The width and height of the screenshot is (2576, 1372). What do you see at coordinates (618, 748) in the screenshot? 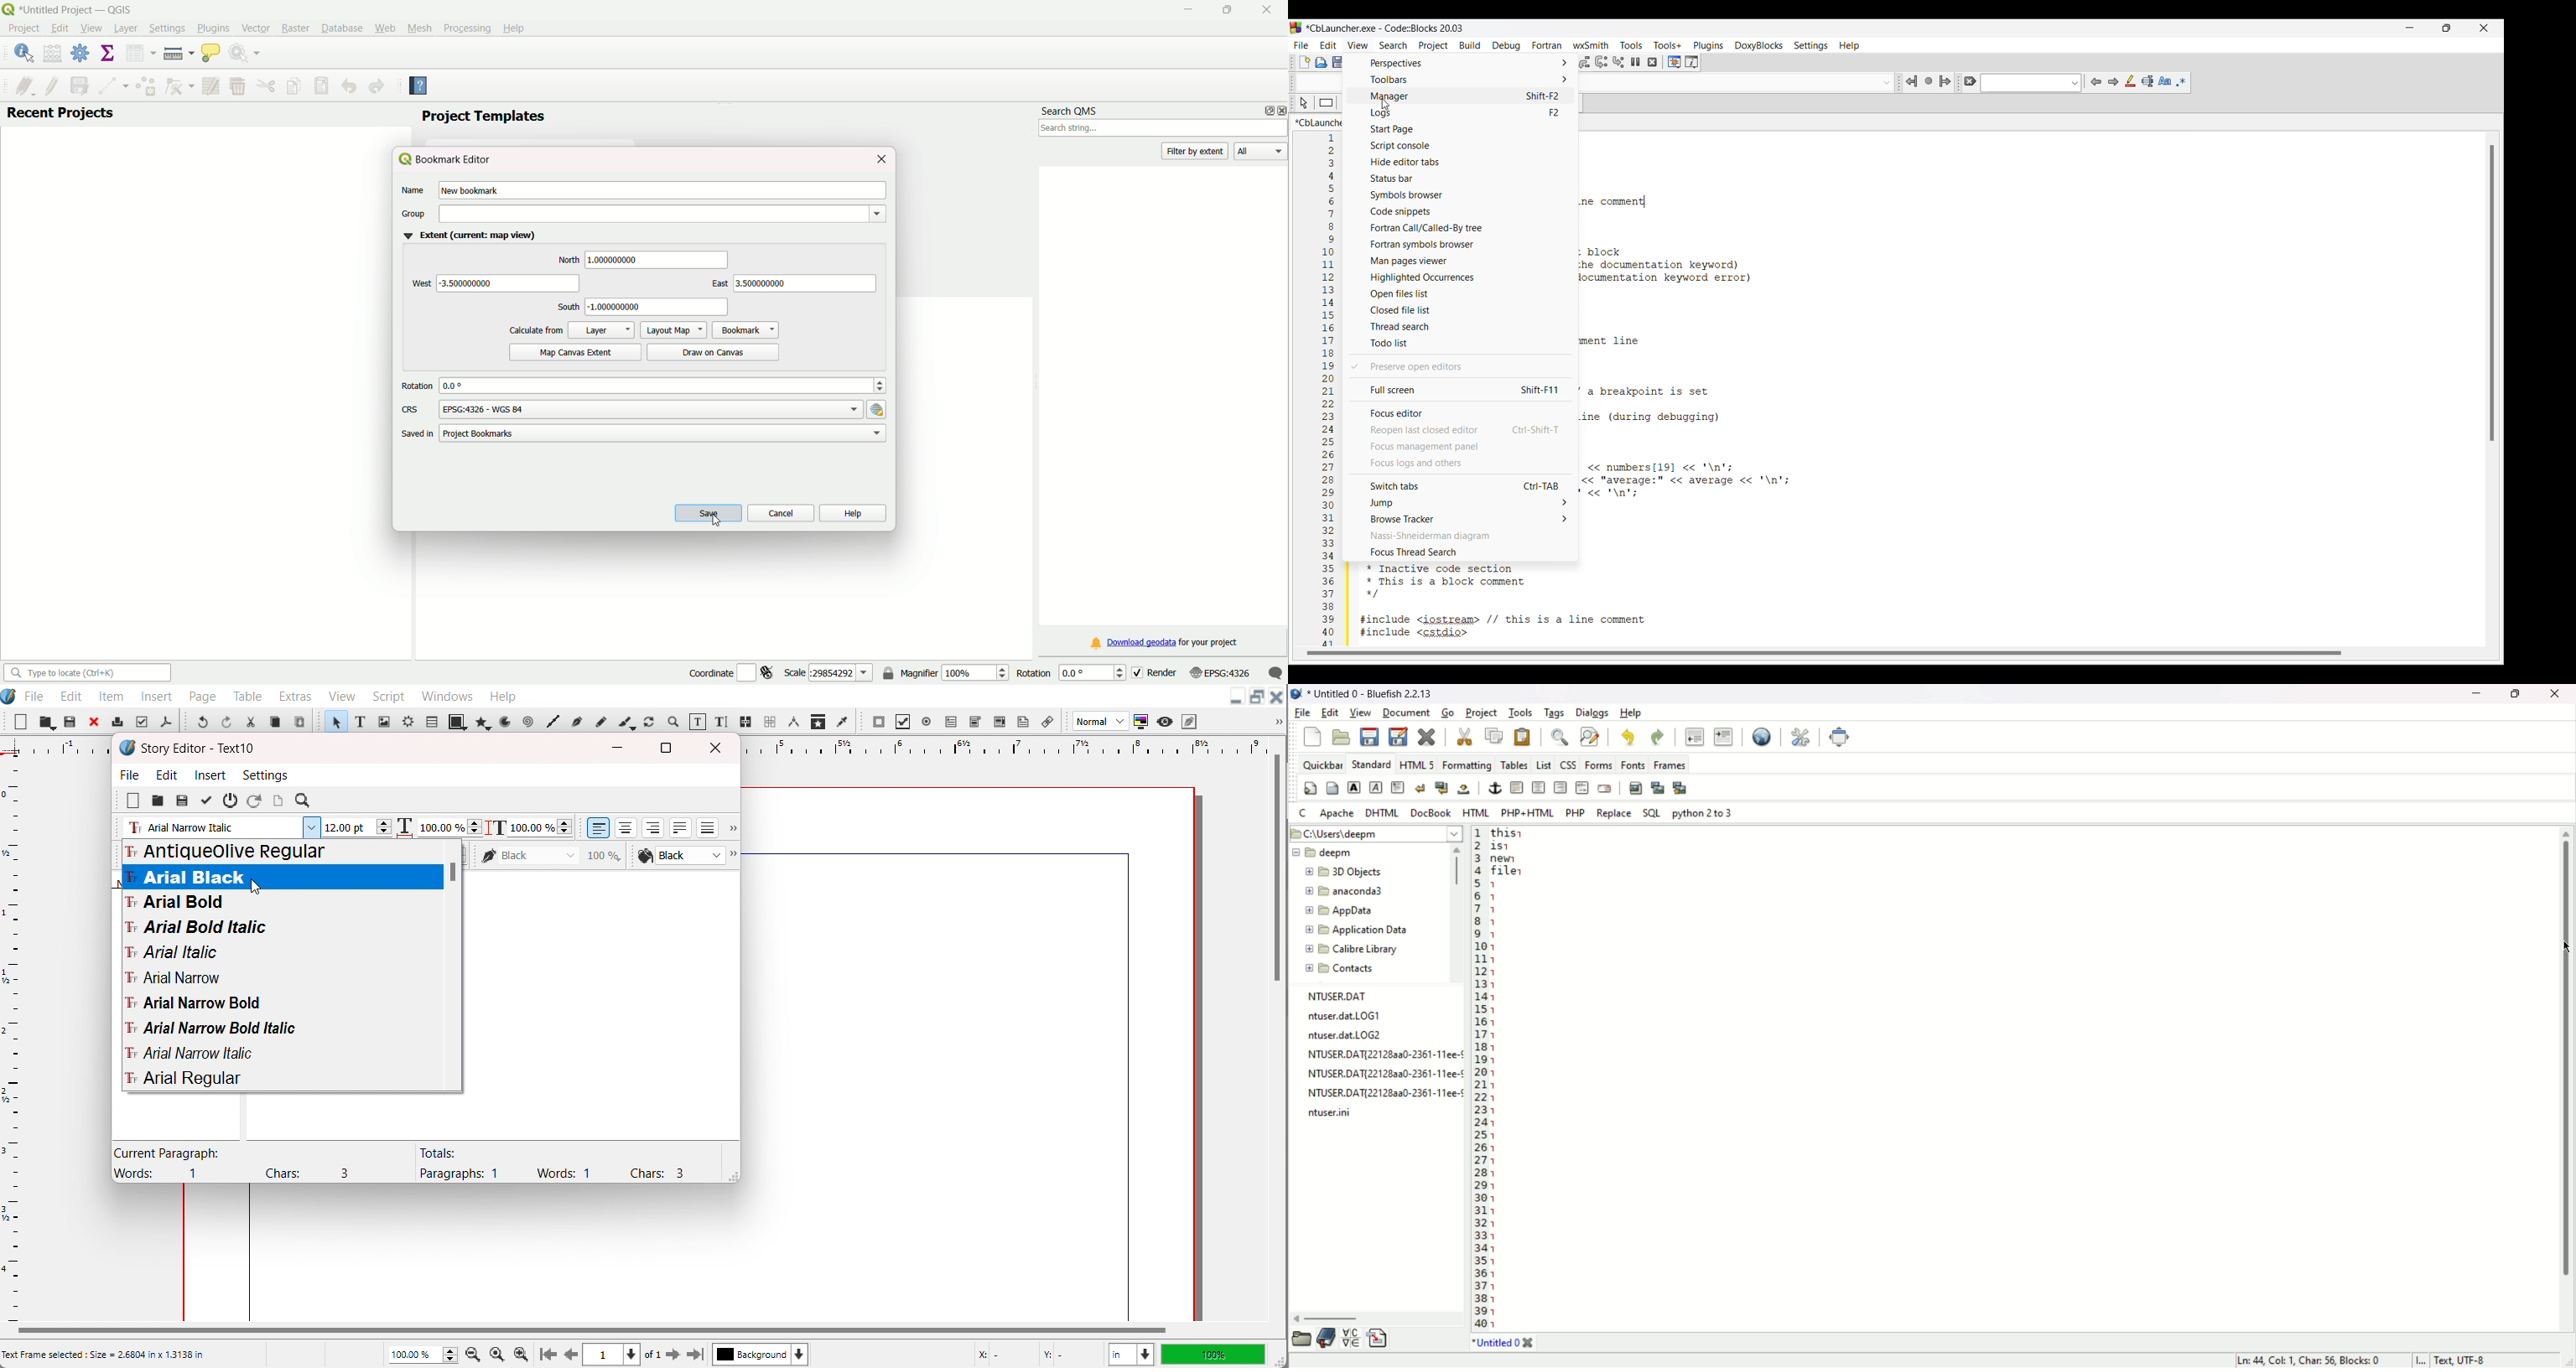
I see `Minimize` at bounding box center [618, 748].